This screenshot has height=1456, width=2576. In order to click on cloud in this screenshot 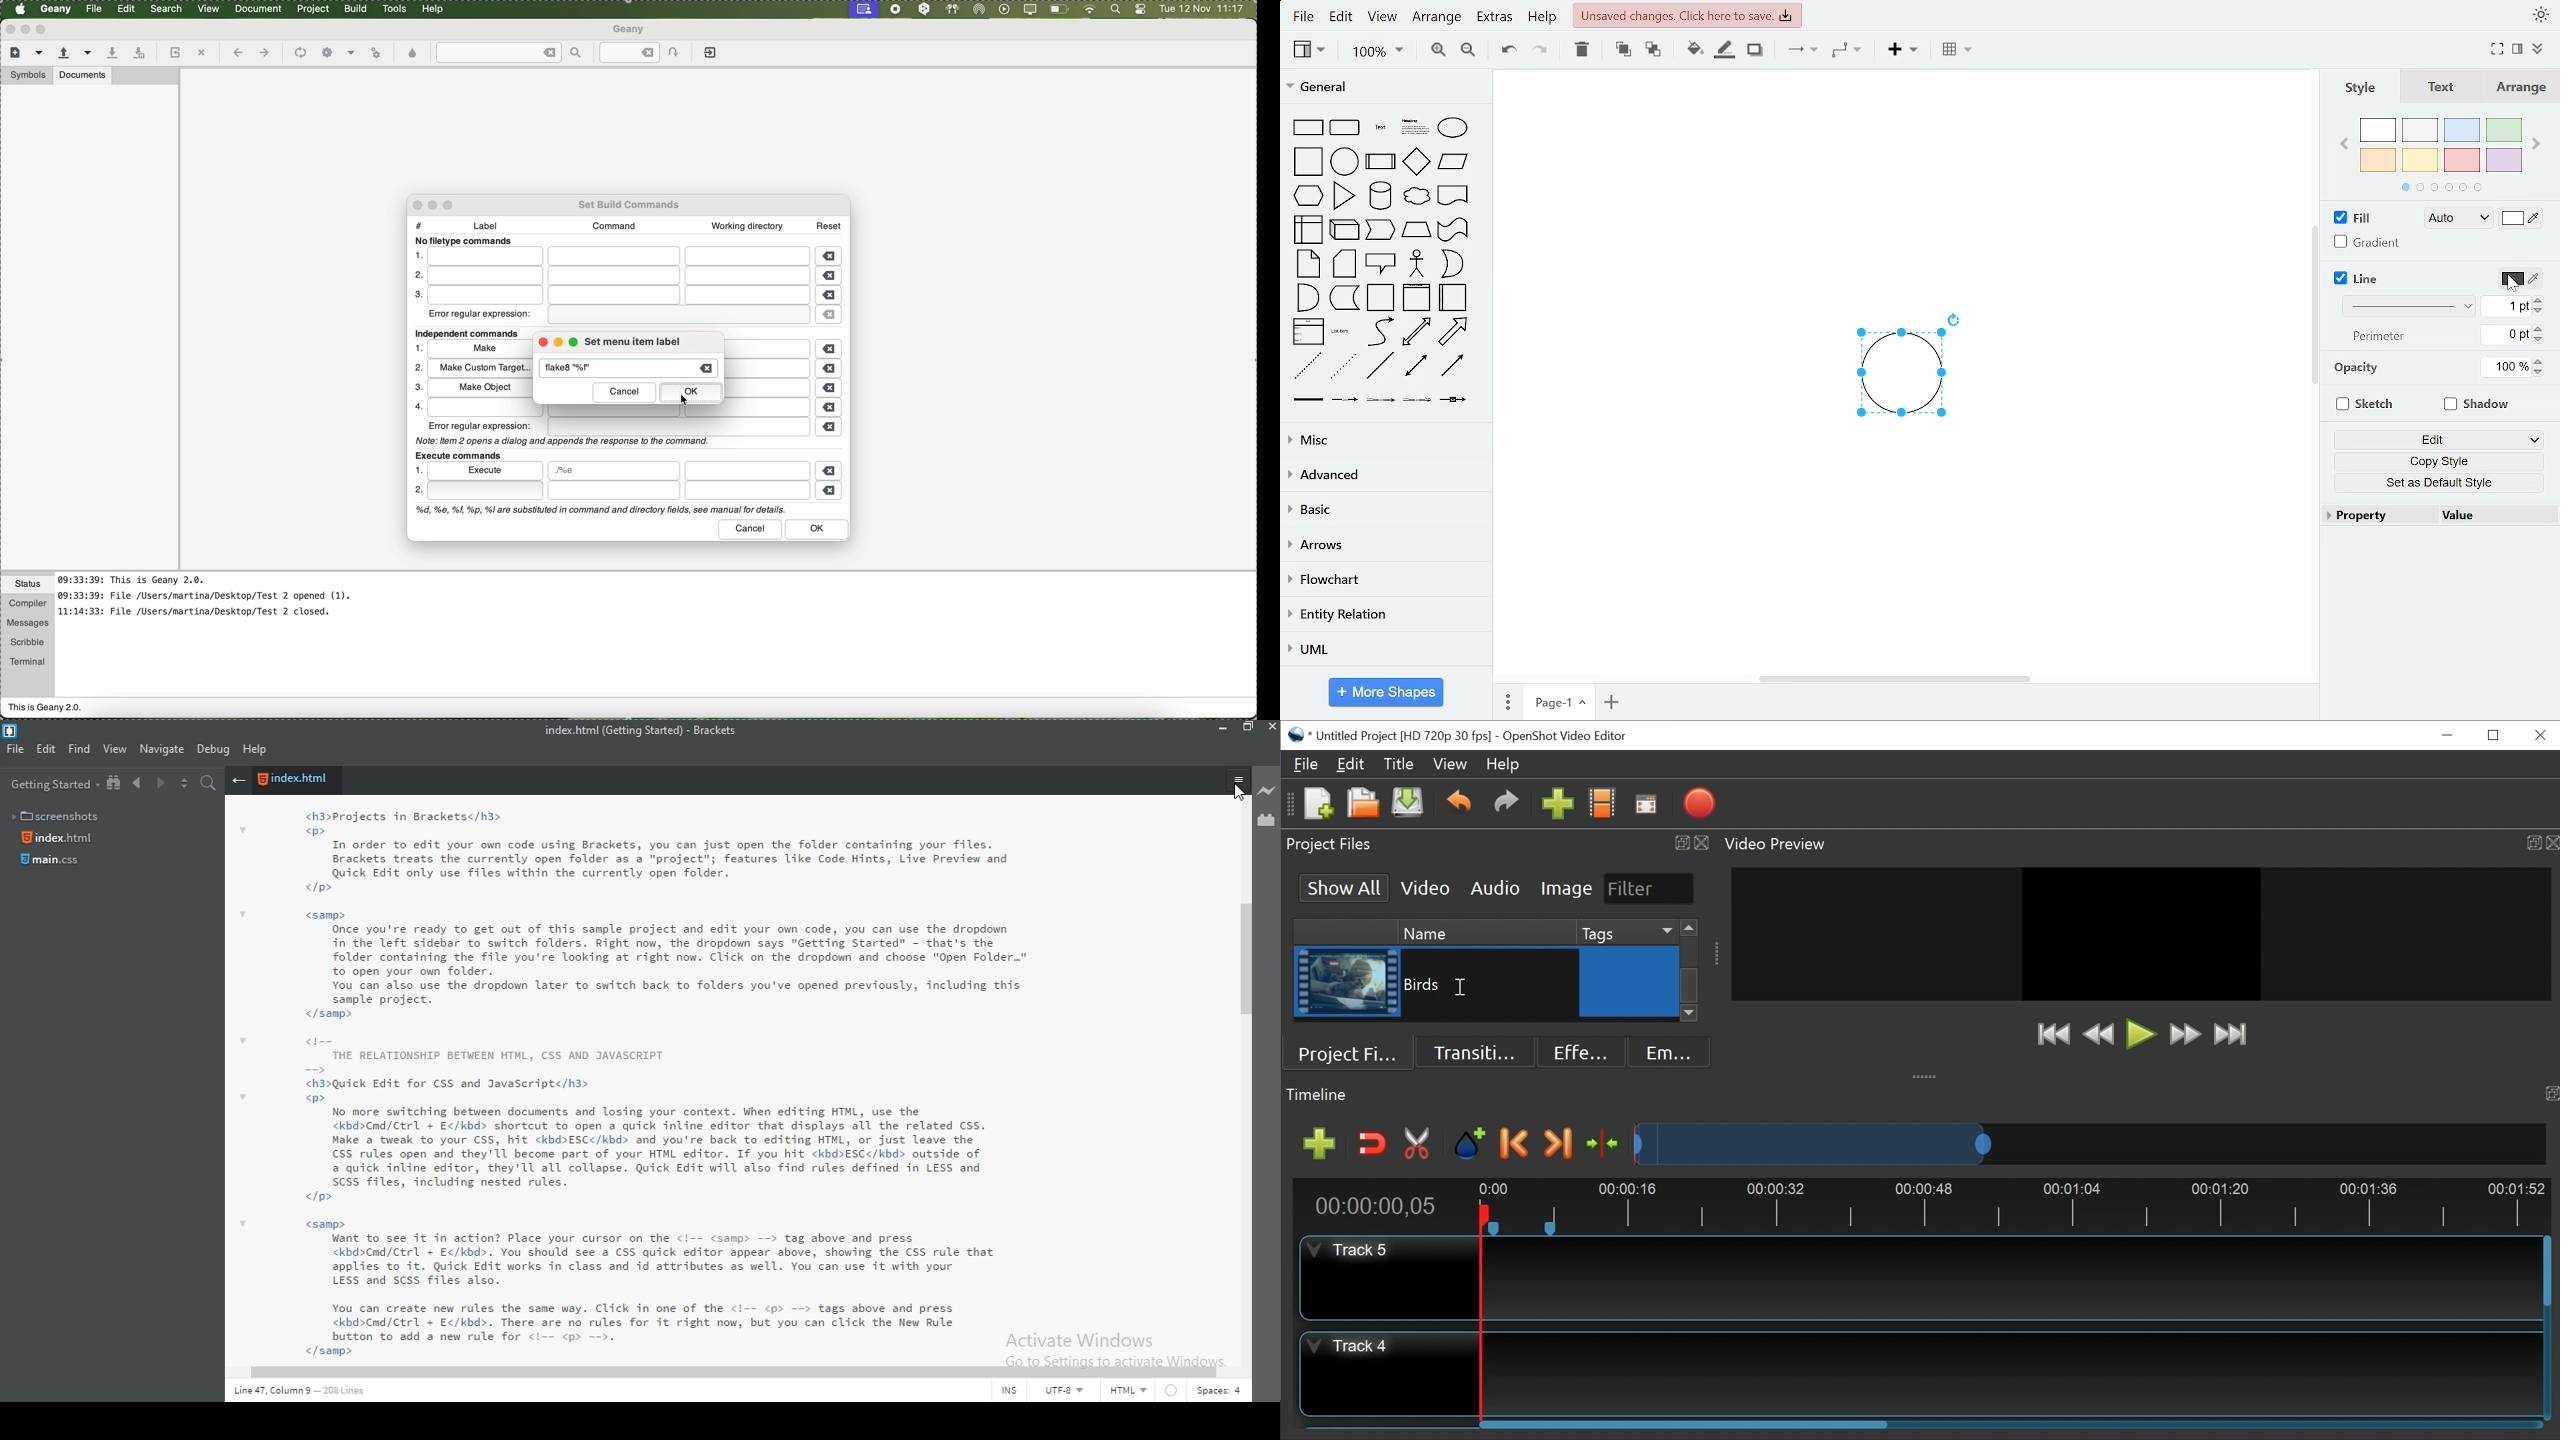, I will do `click(1416, 199)`.